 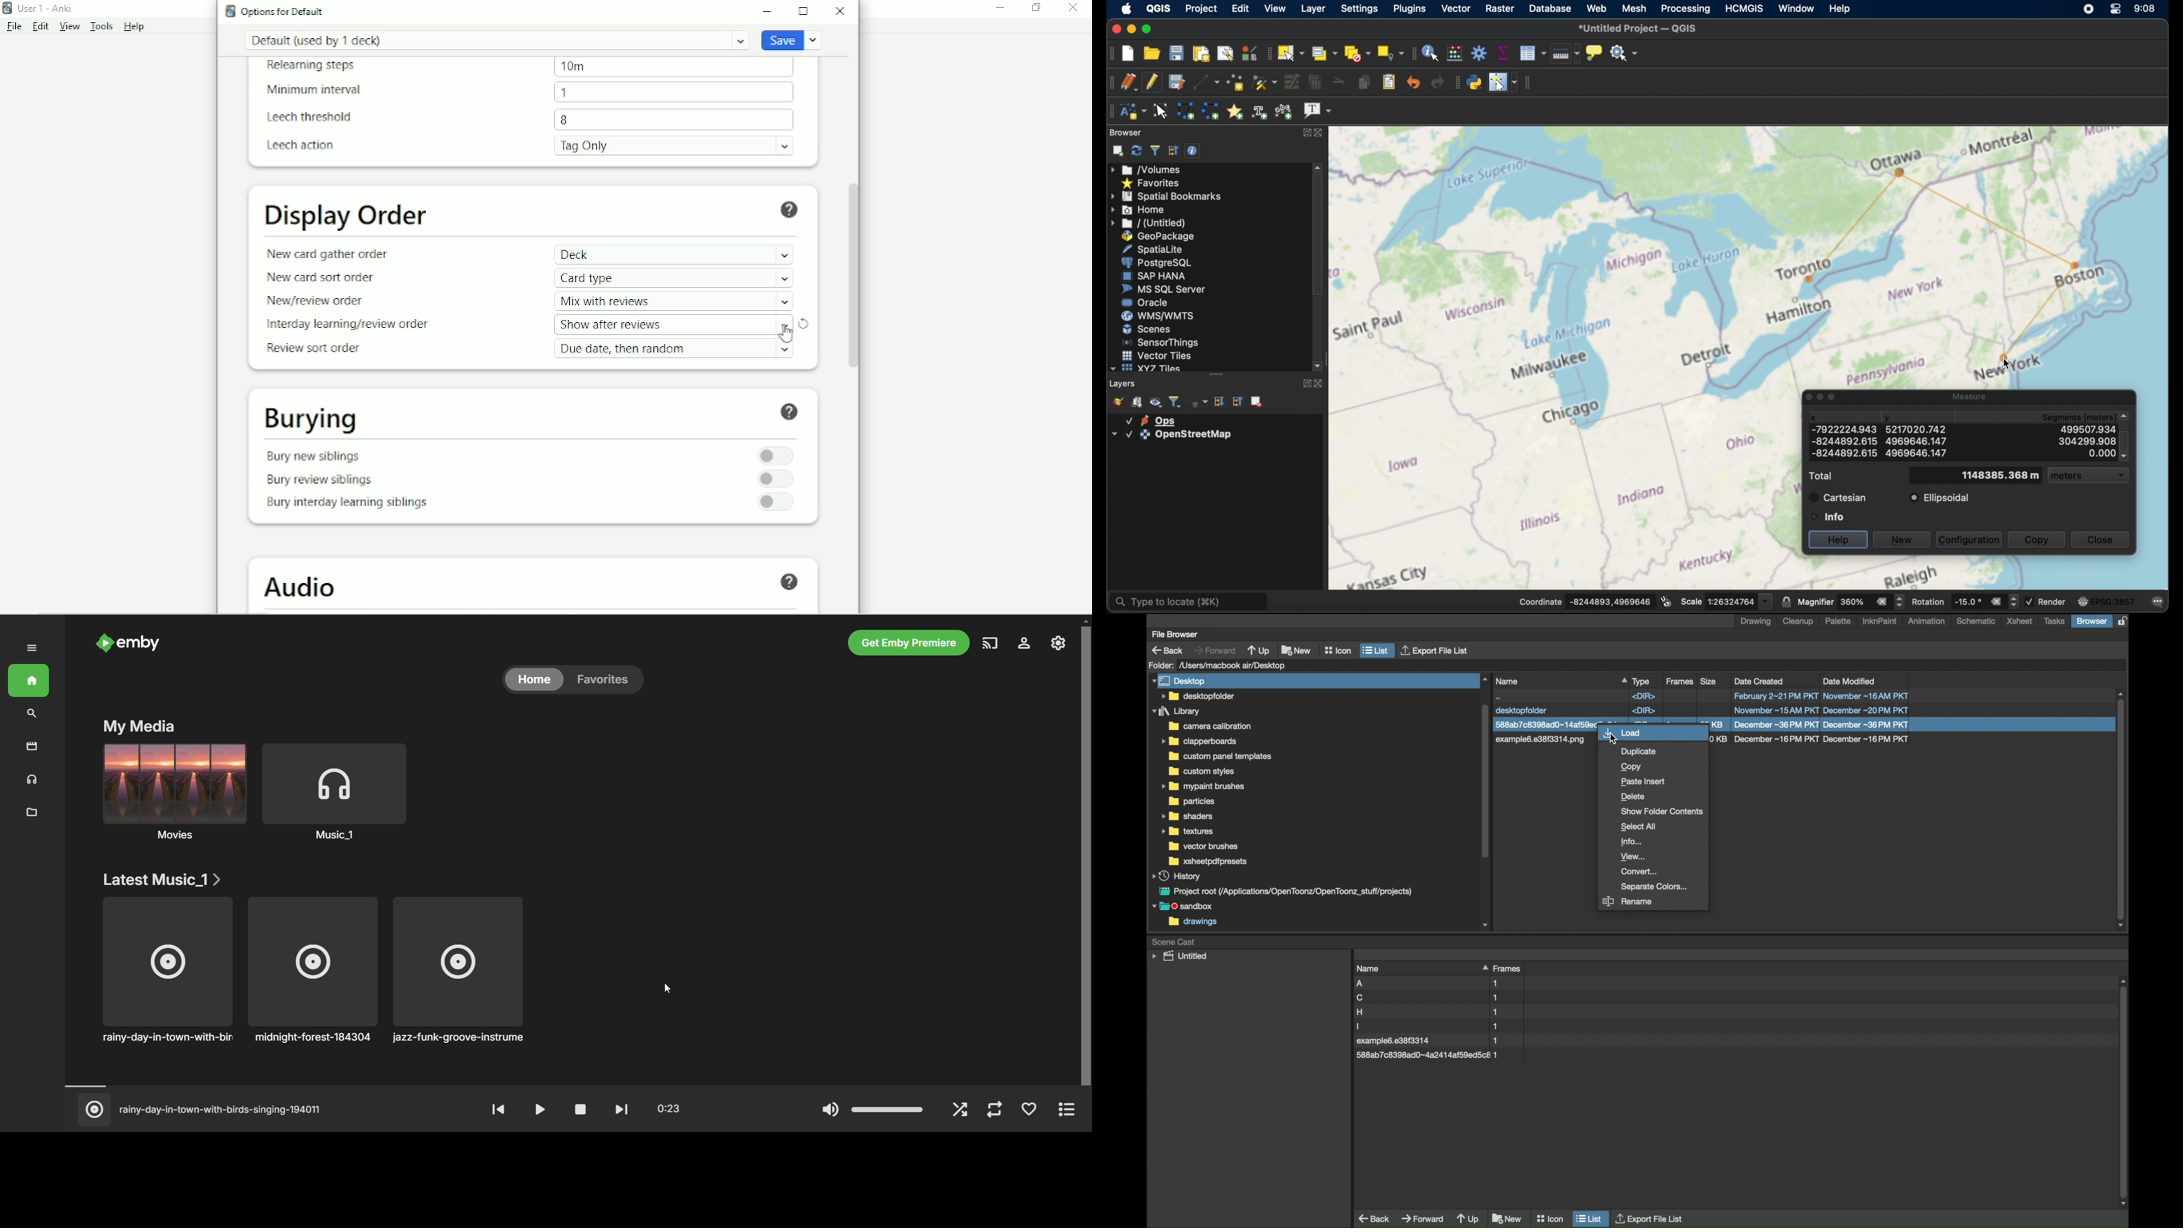 What do you see at coordinates (1357, 53) in the screenshot?
I see `deselect features from all layers` at bounding box center [1357, 53].